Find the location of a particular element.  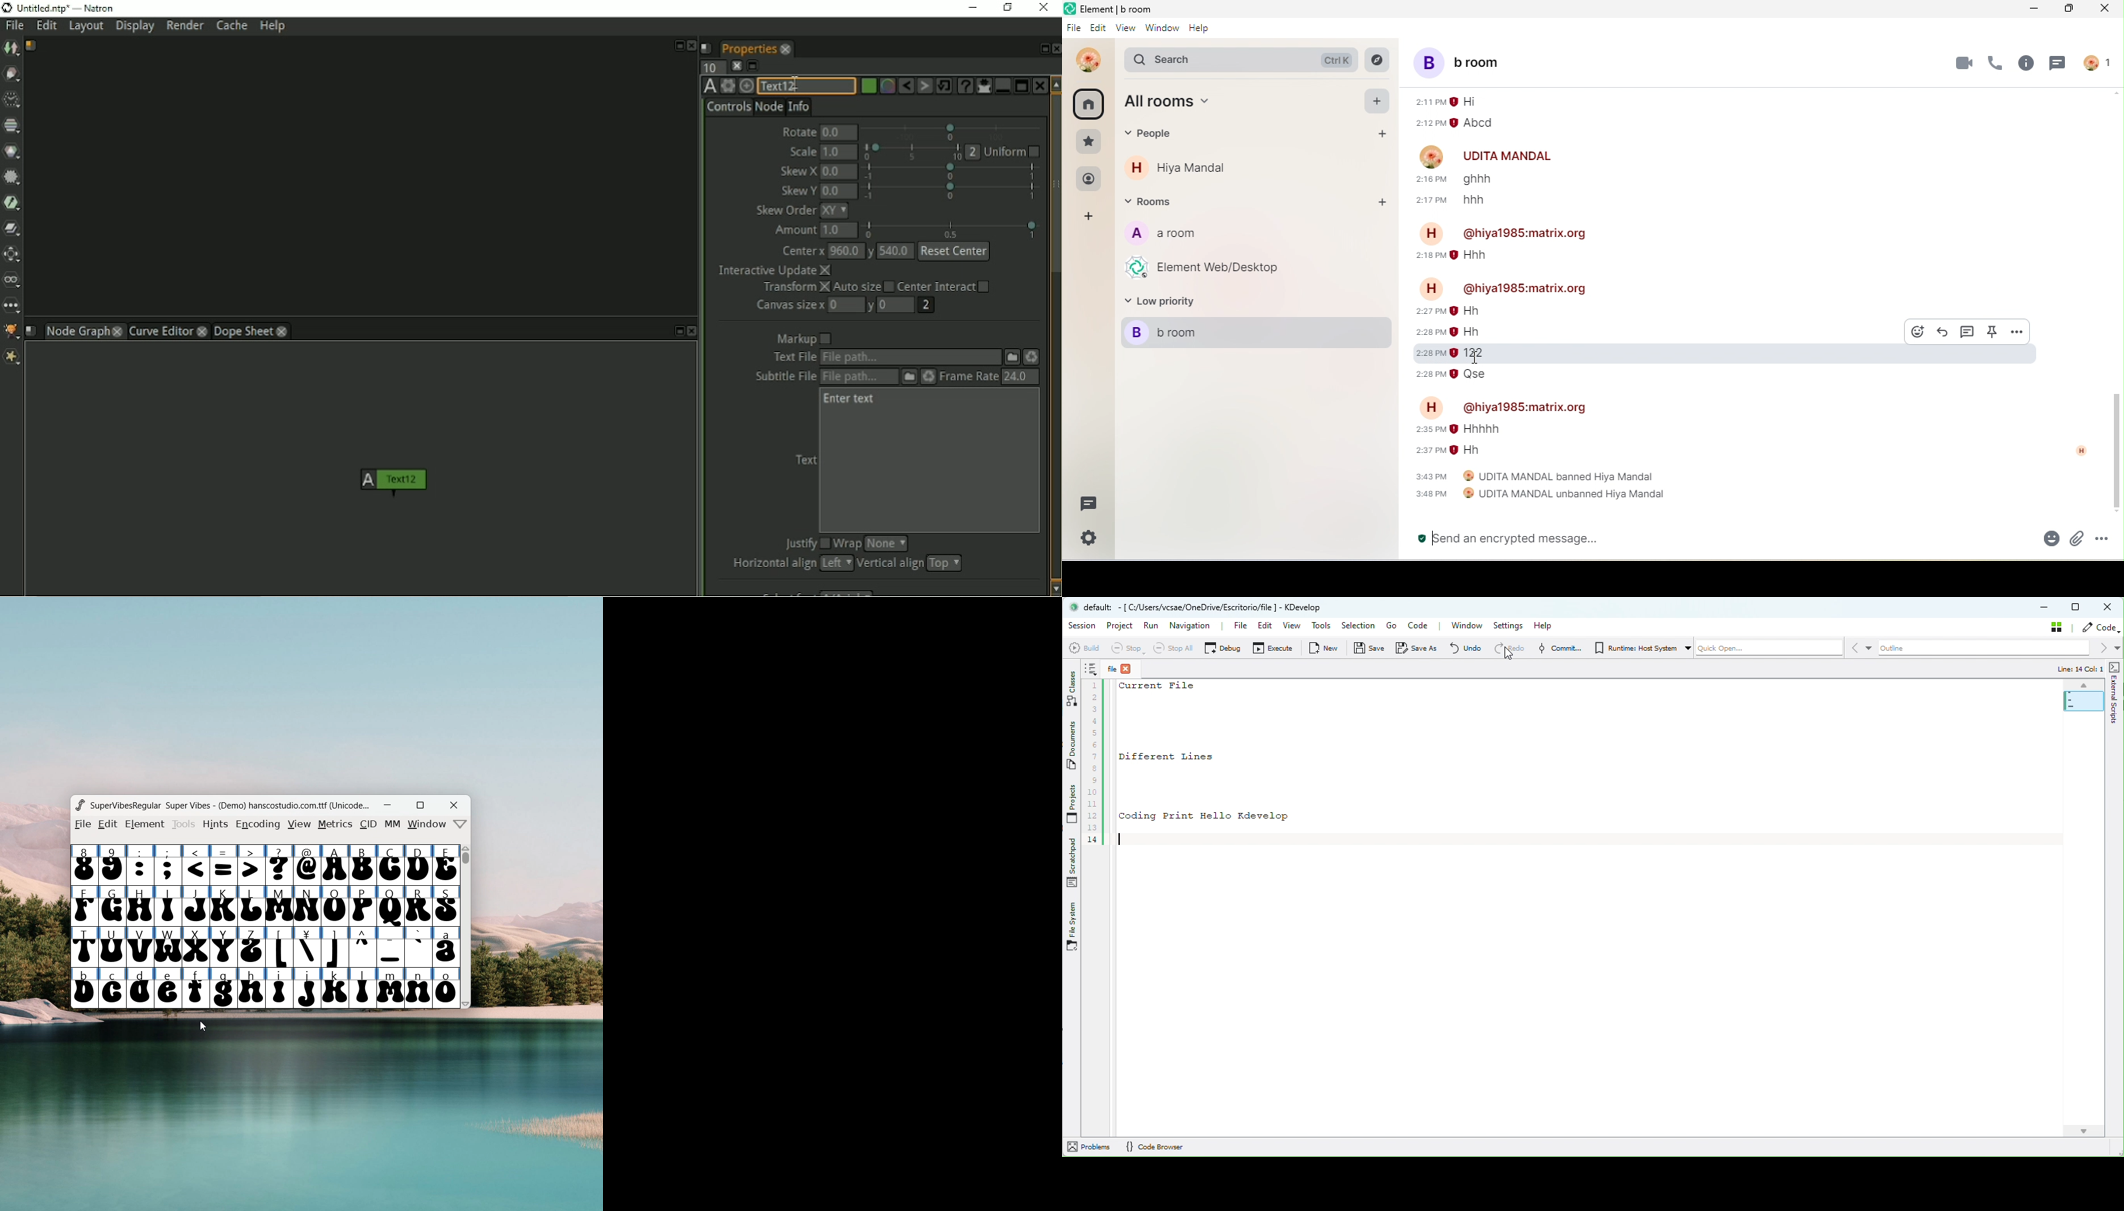

Settings is located at coordinates (1509, 627).